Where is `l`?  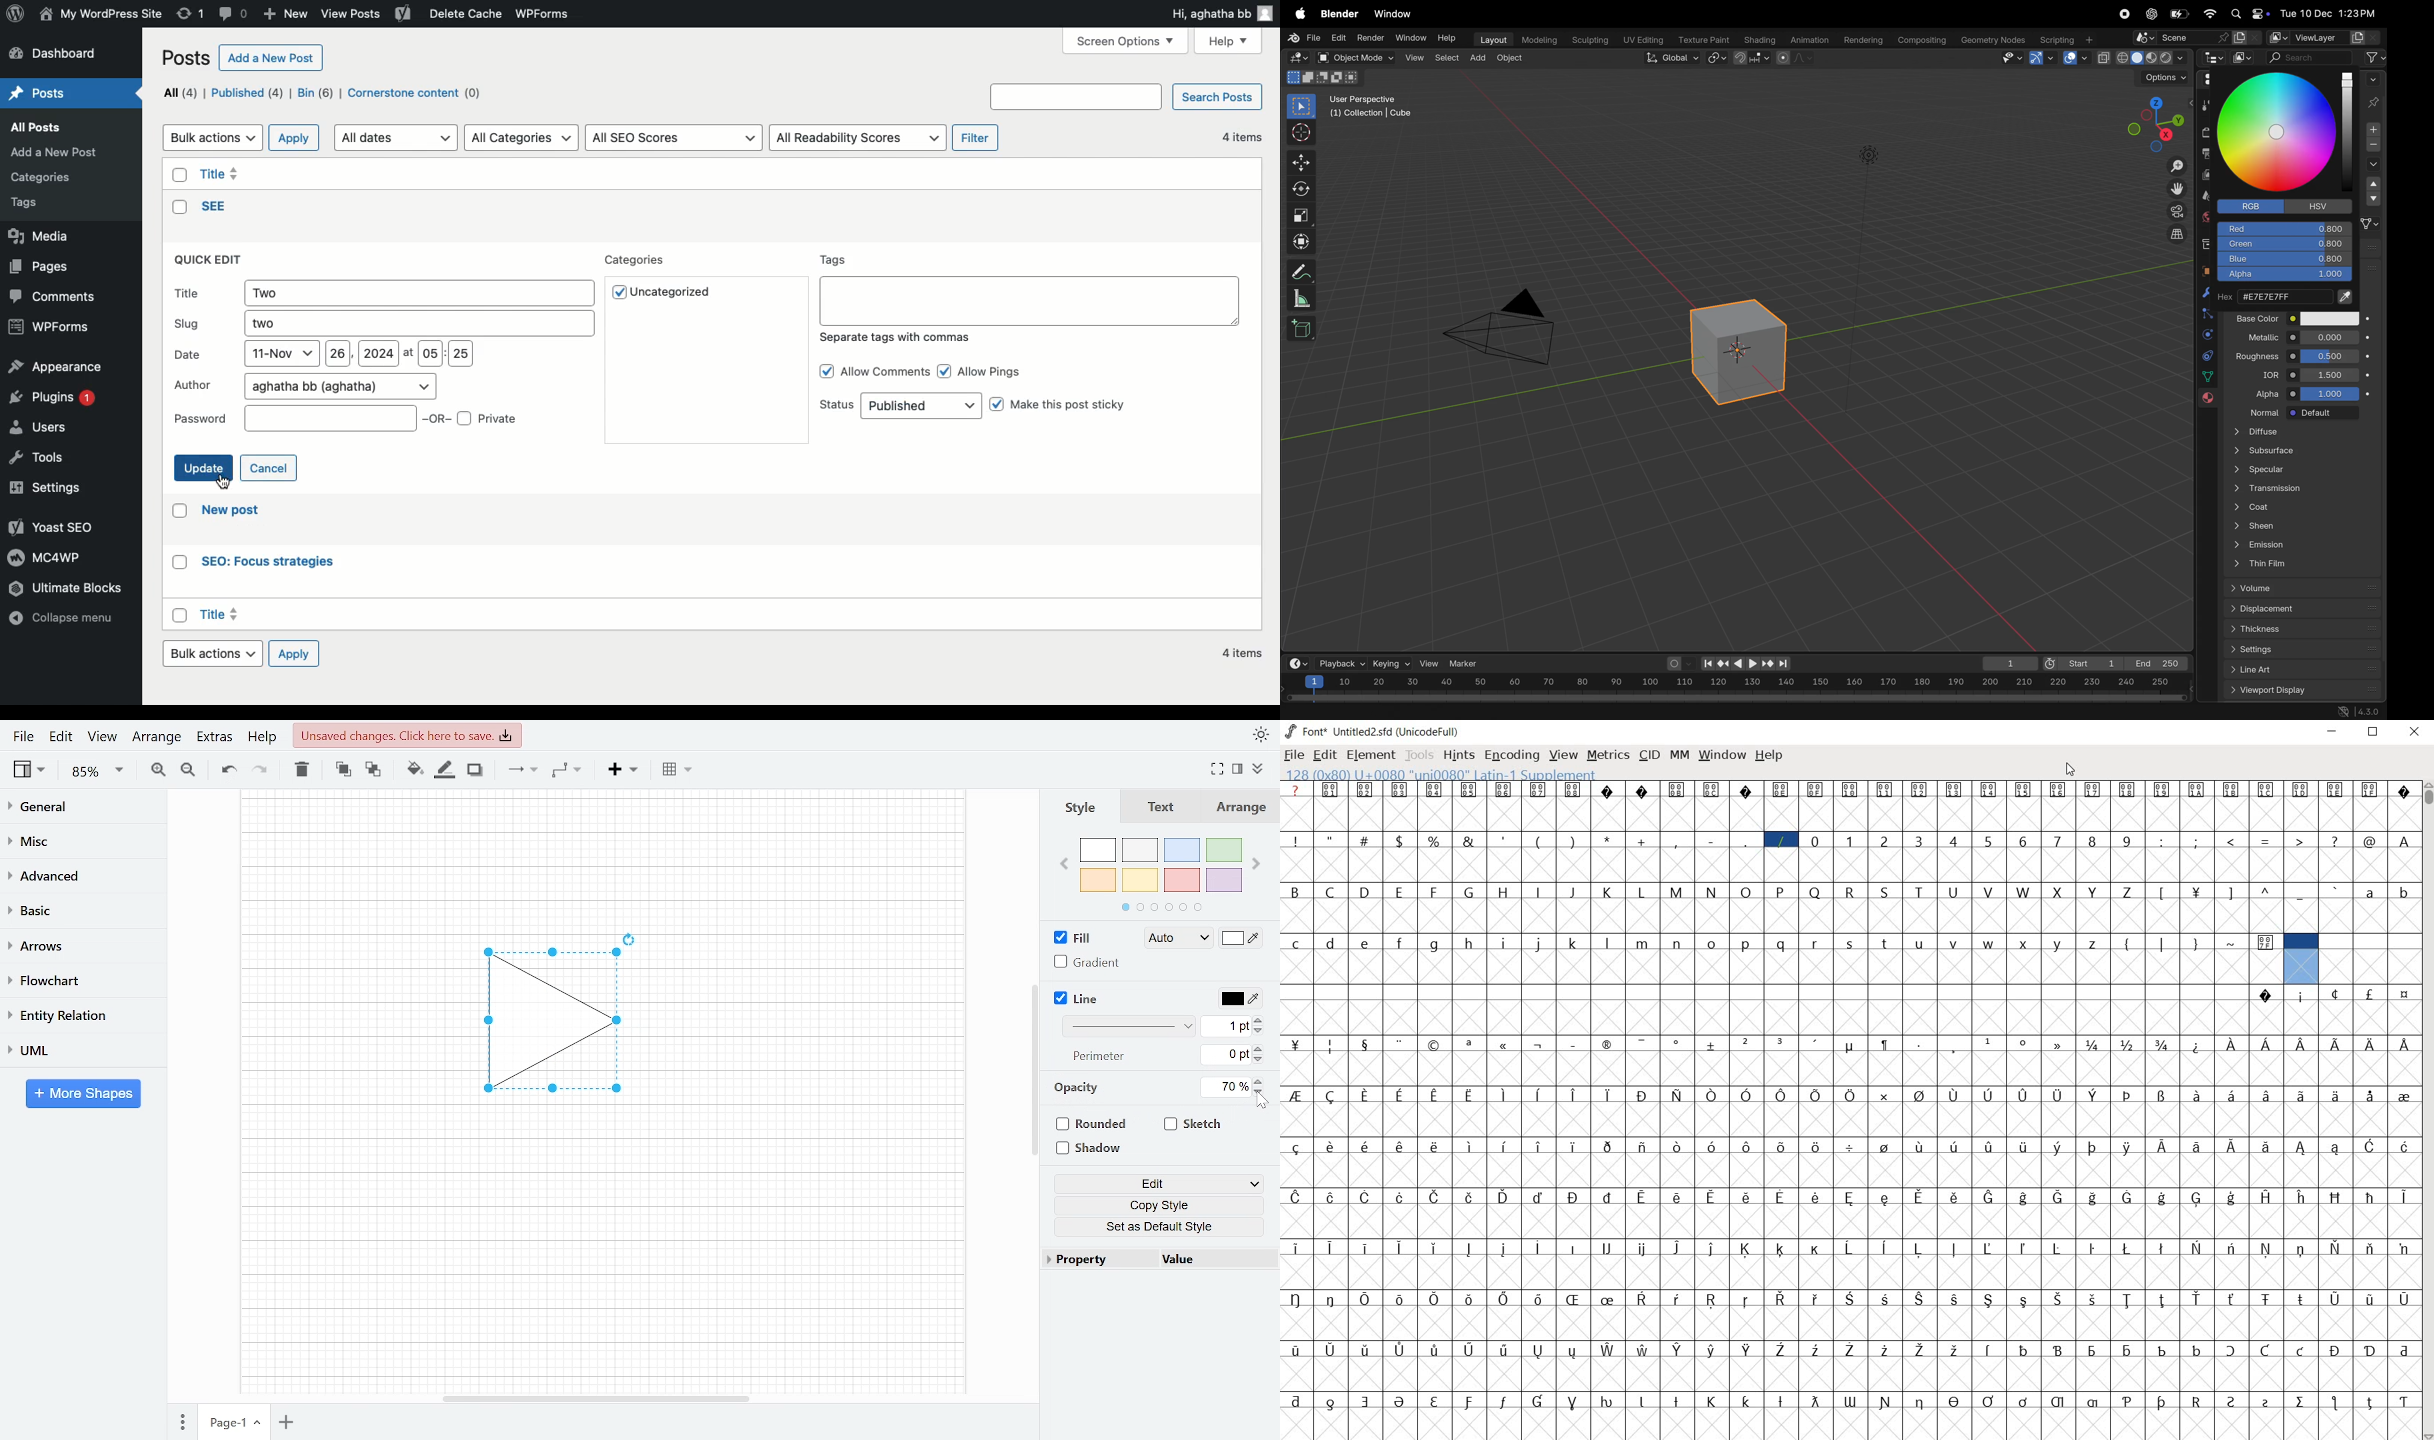 l is located at coordinates (1610, 941).